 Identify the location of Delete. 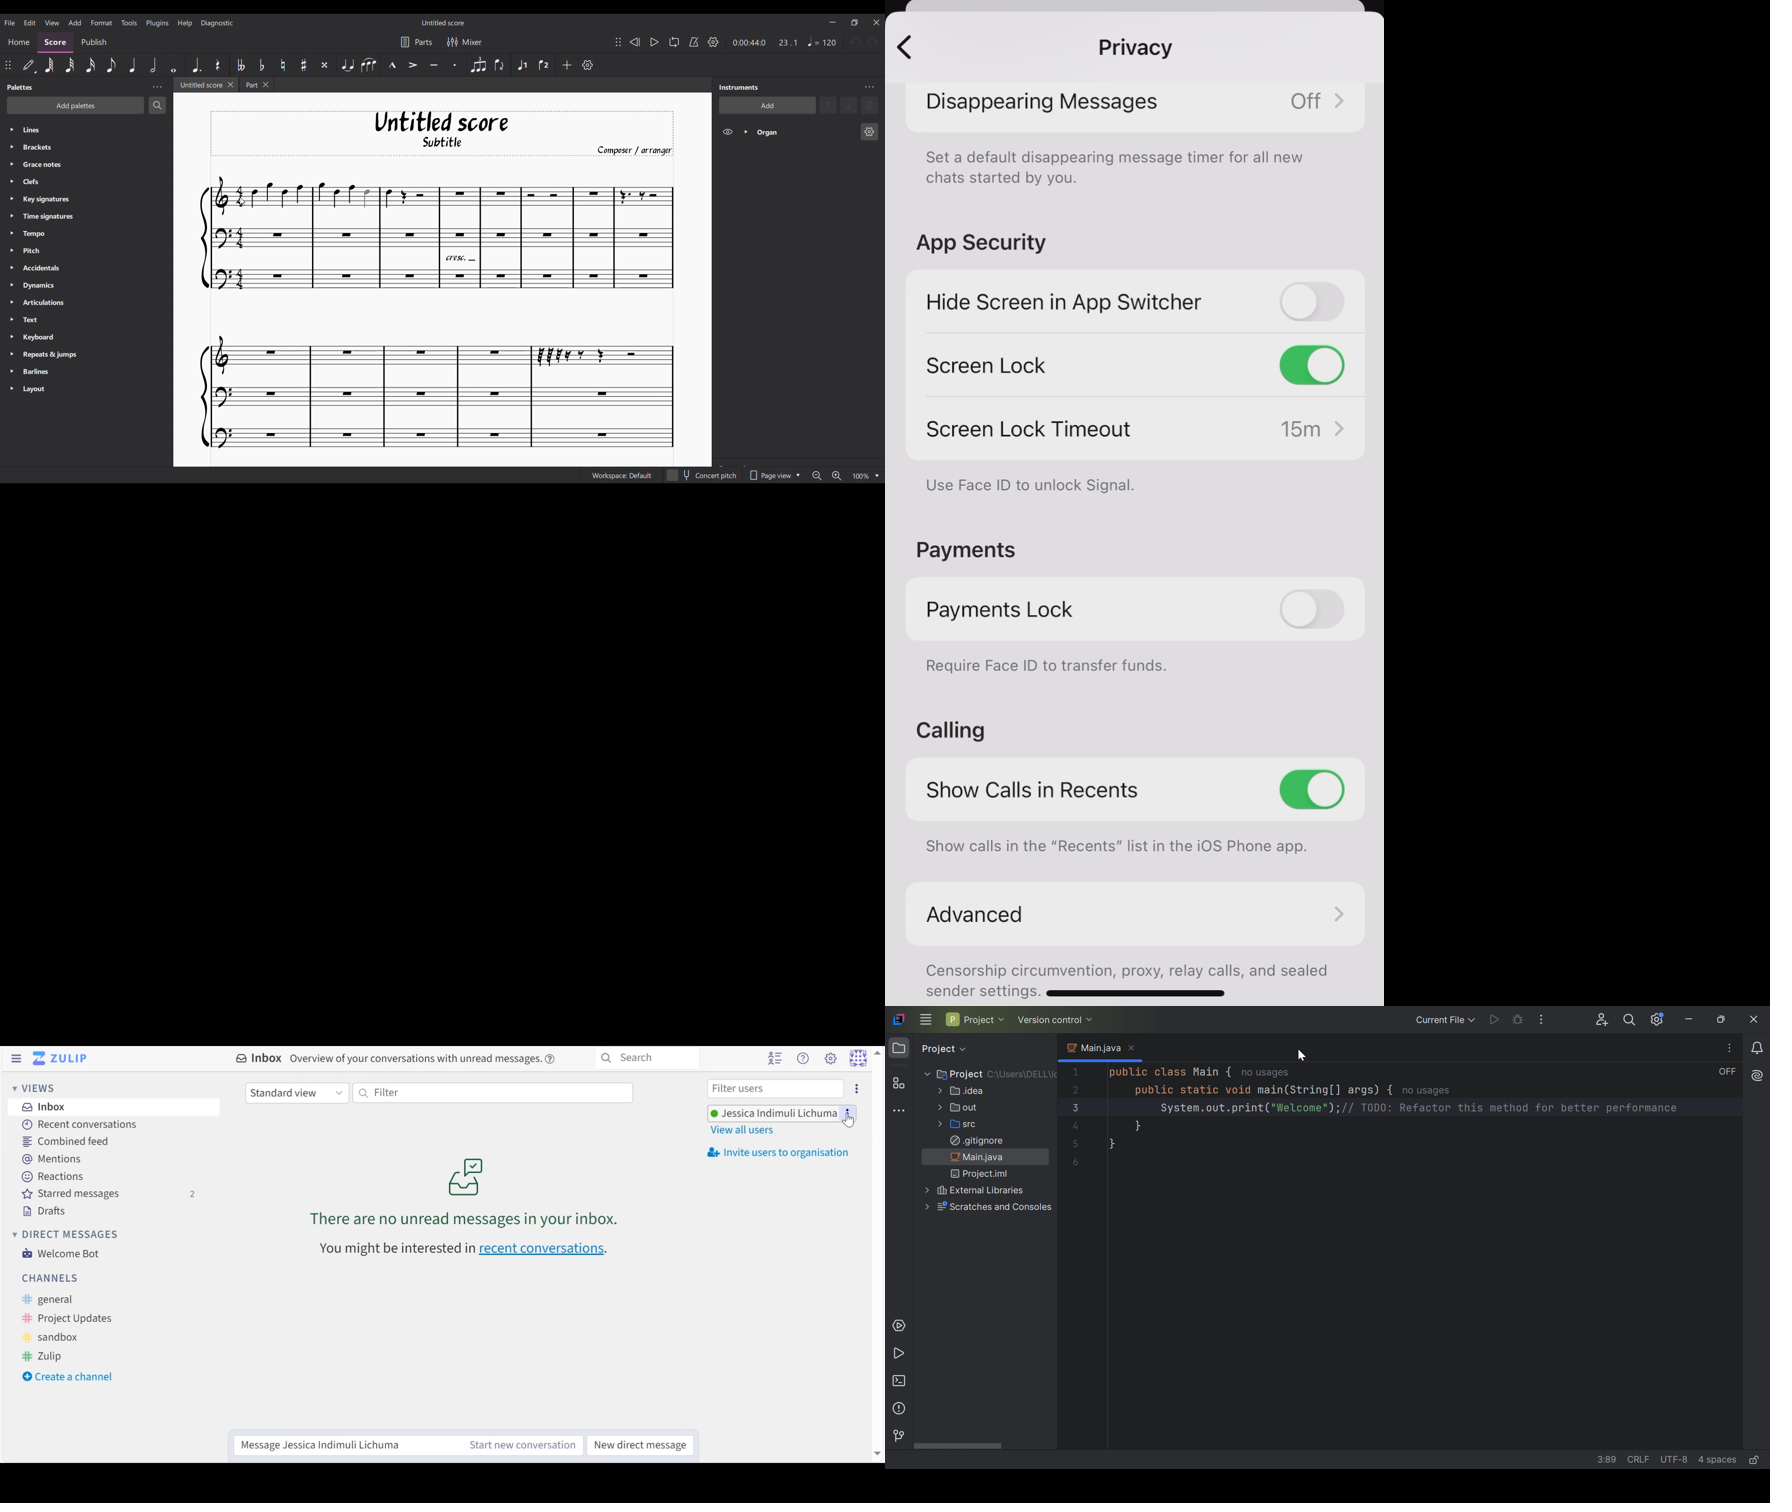
(869, 106).